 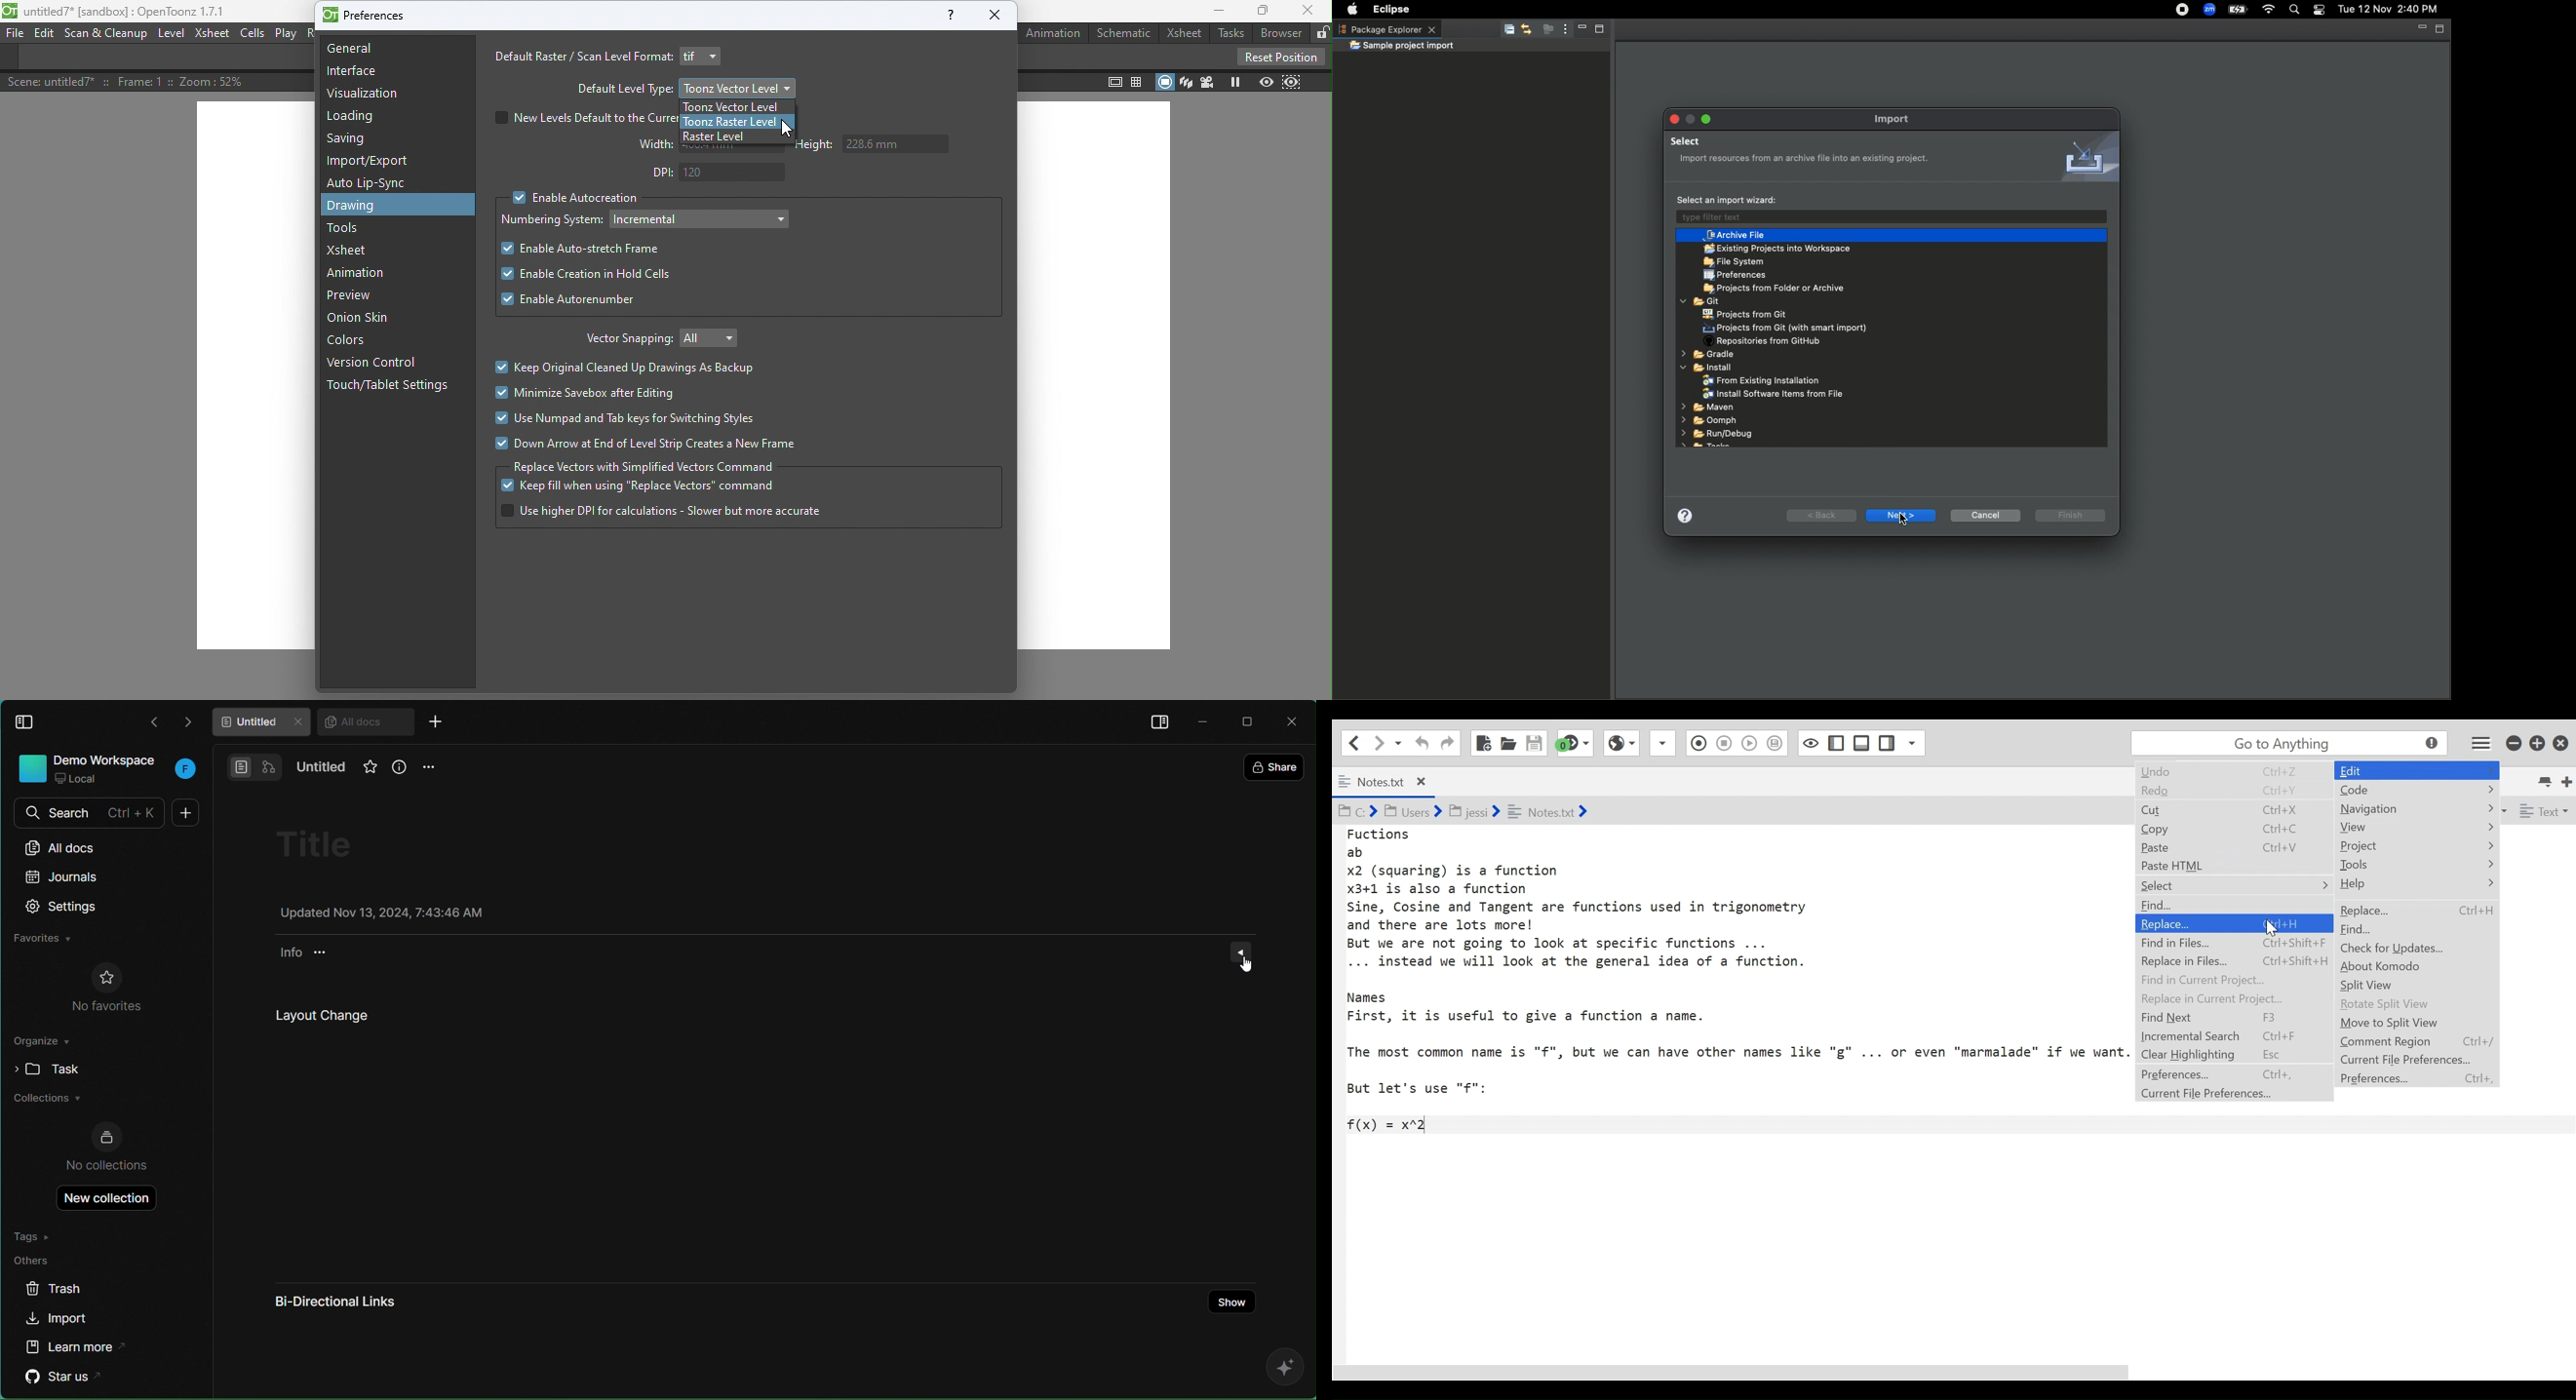 I want to click on Project, so click(x=2368, y=844).